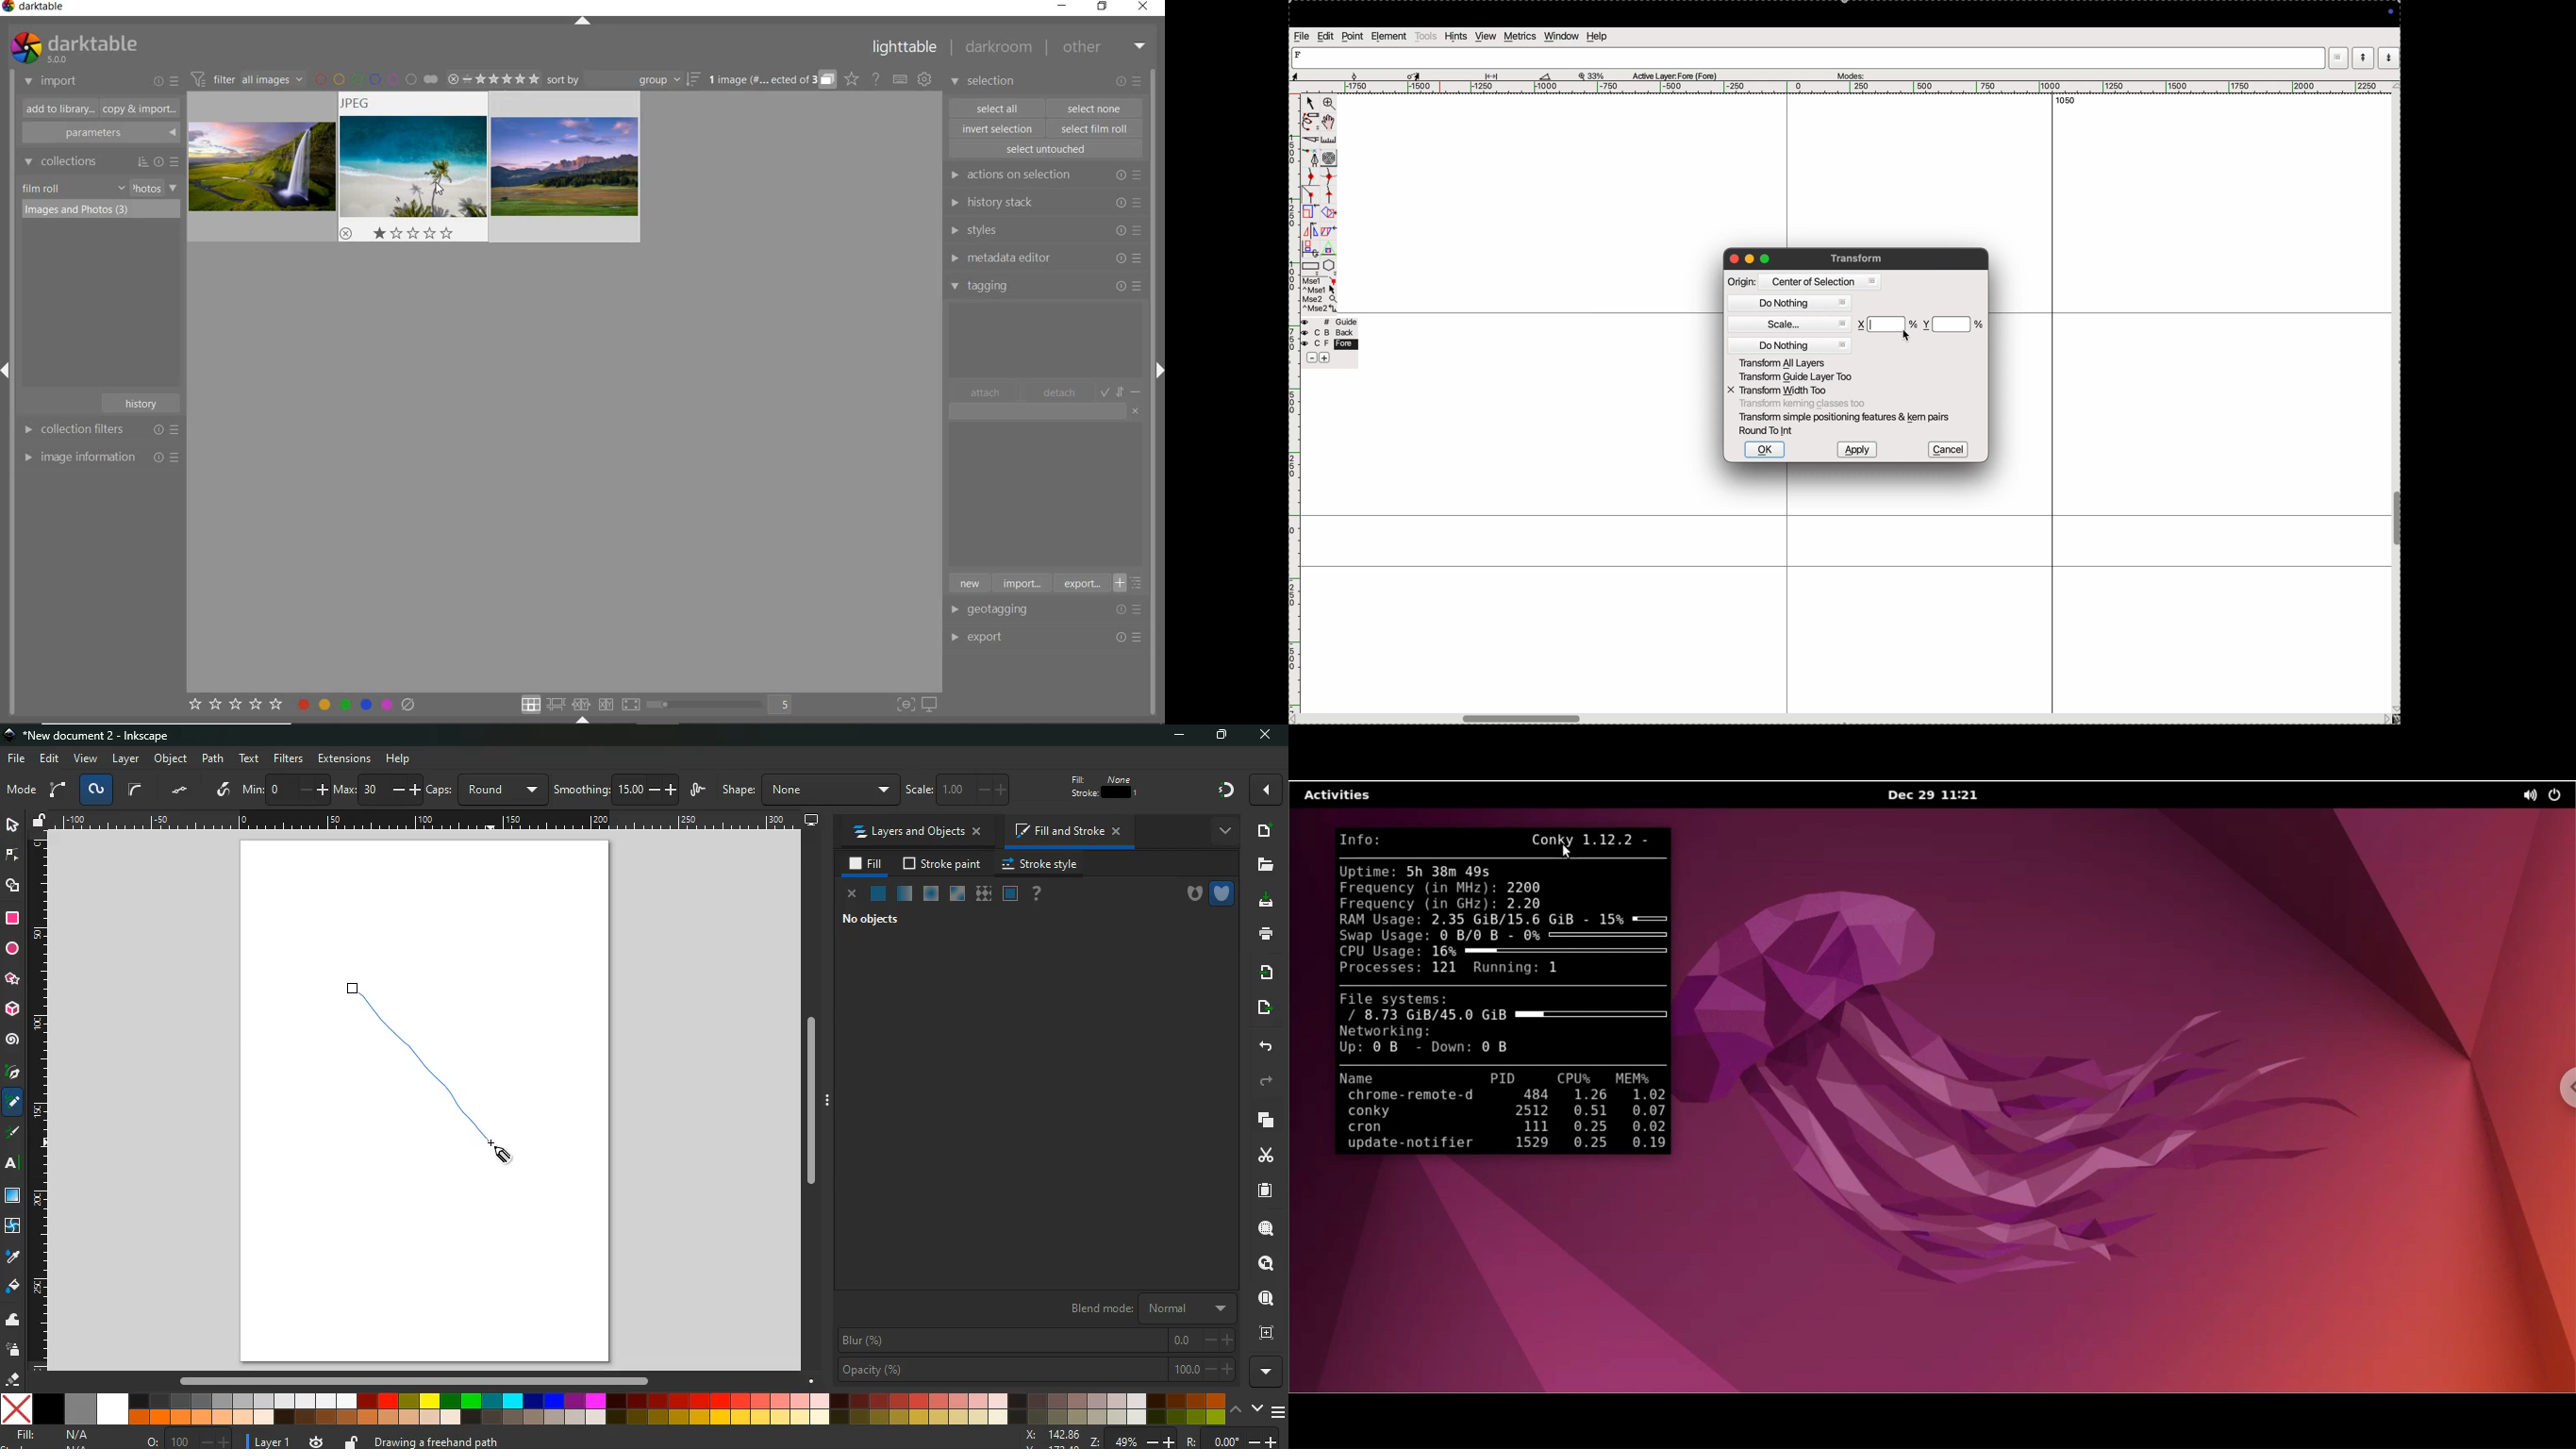 Image resolution: width=2576 pixels, height=1456 pixels. Describe the element at coordinates (1926, 324) in the screenshot. I see `y co ordinate` at that location.